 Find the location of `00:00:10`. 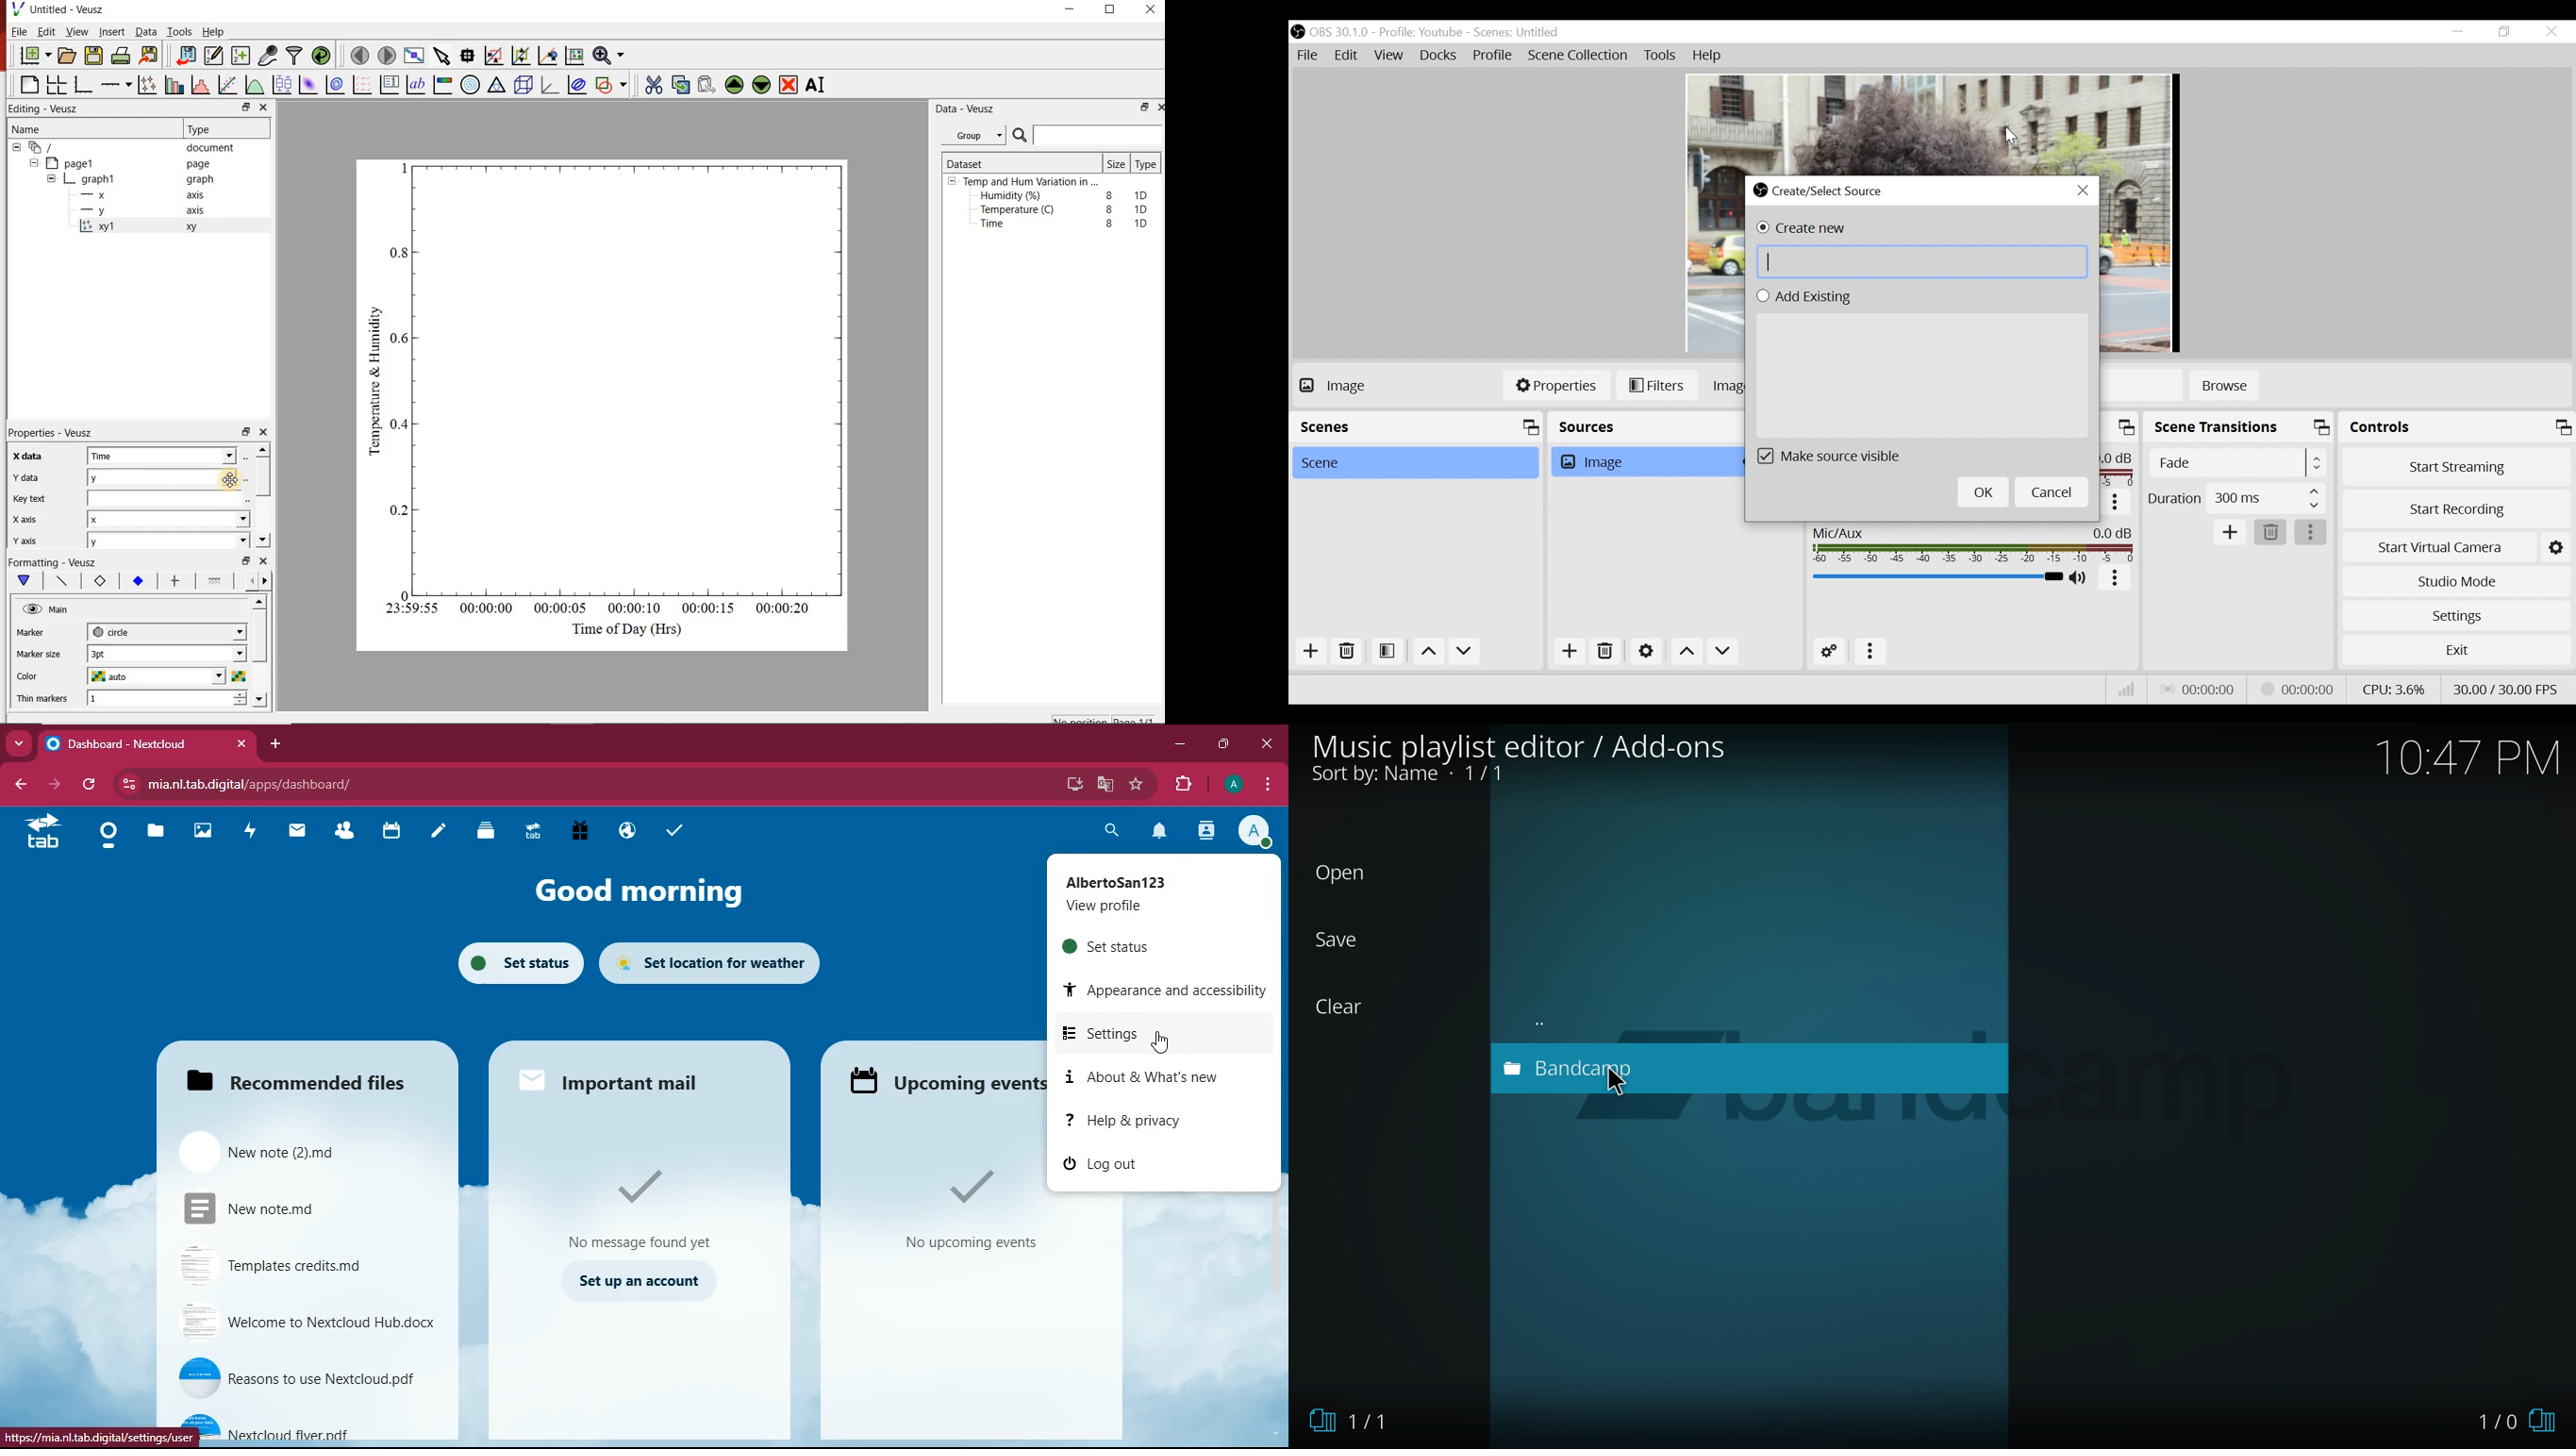

00:00:10 is located at coordinates (634, 607).